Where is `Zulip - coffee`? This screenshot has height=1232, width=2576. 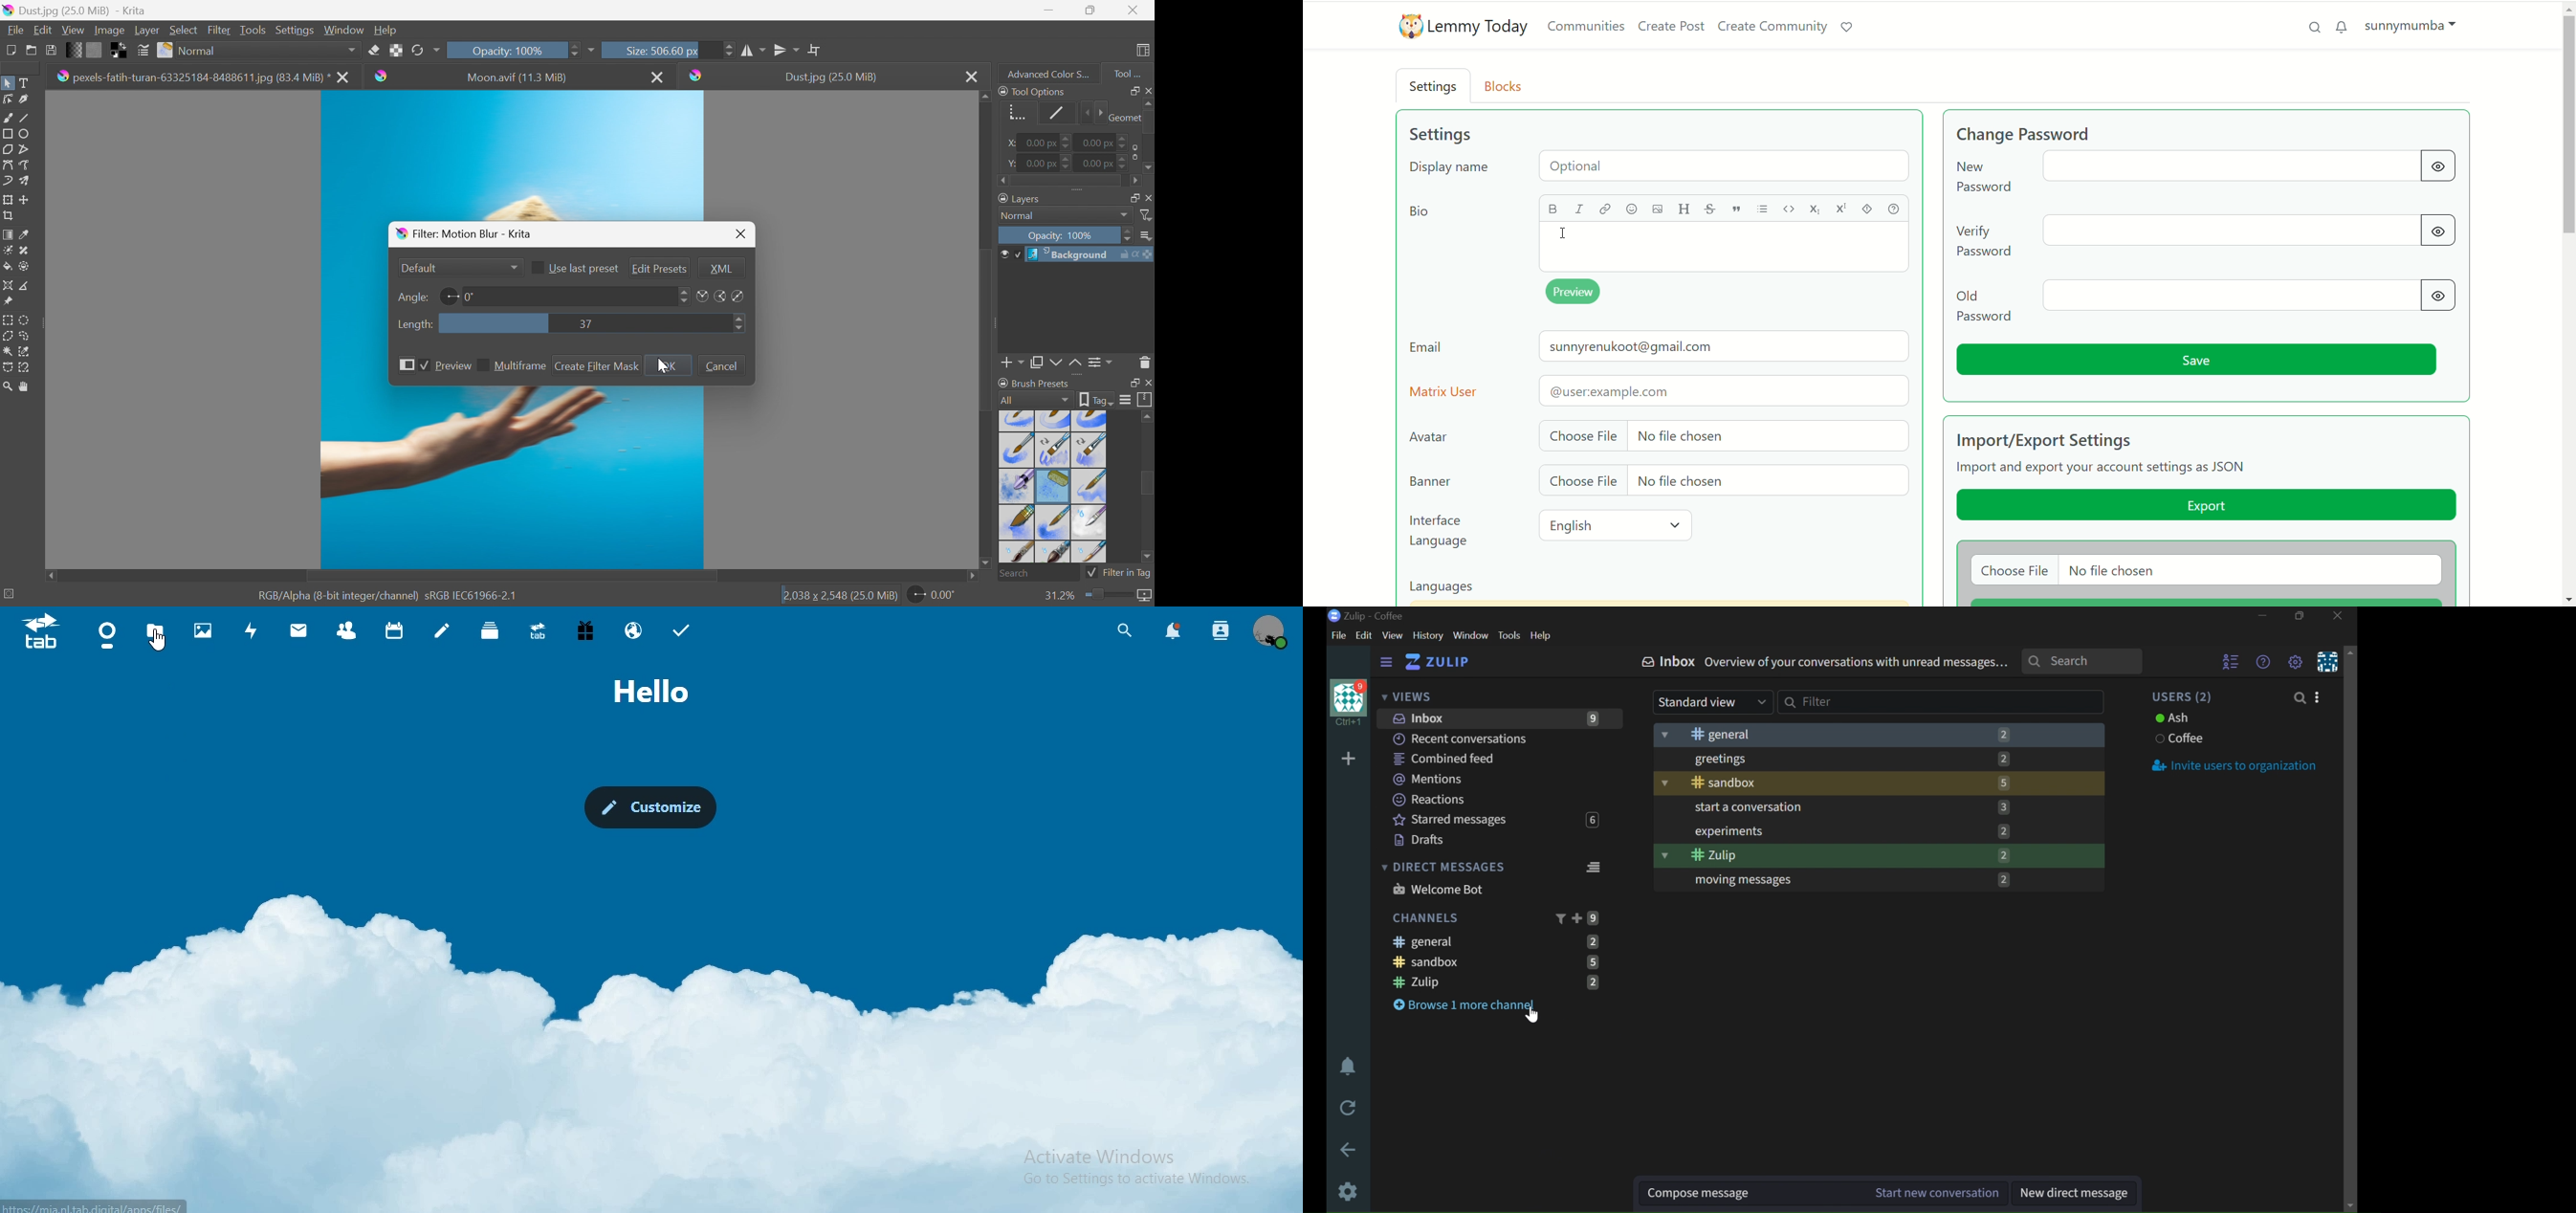
Zulip - coffee is located at coordinates (1366, 616).